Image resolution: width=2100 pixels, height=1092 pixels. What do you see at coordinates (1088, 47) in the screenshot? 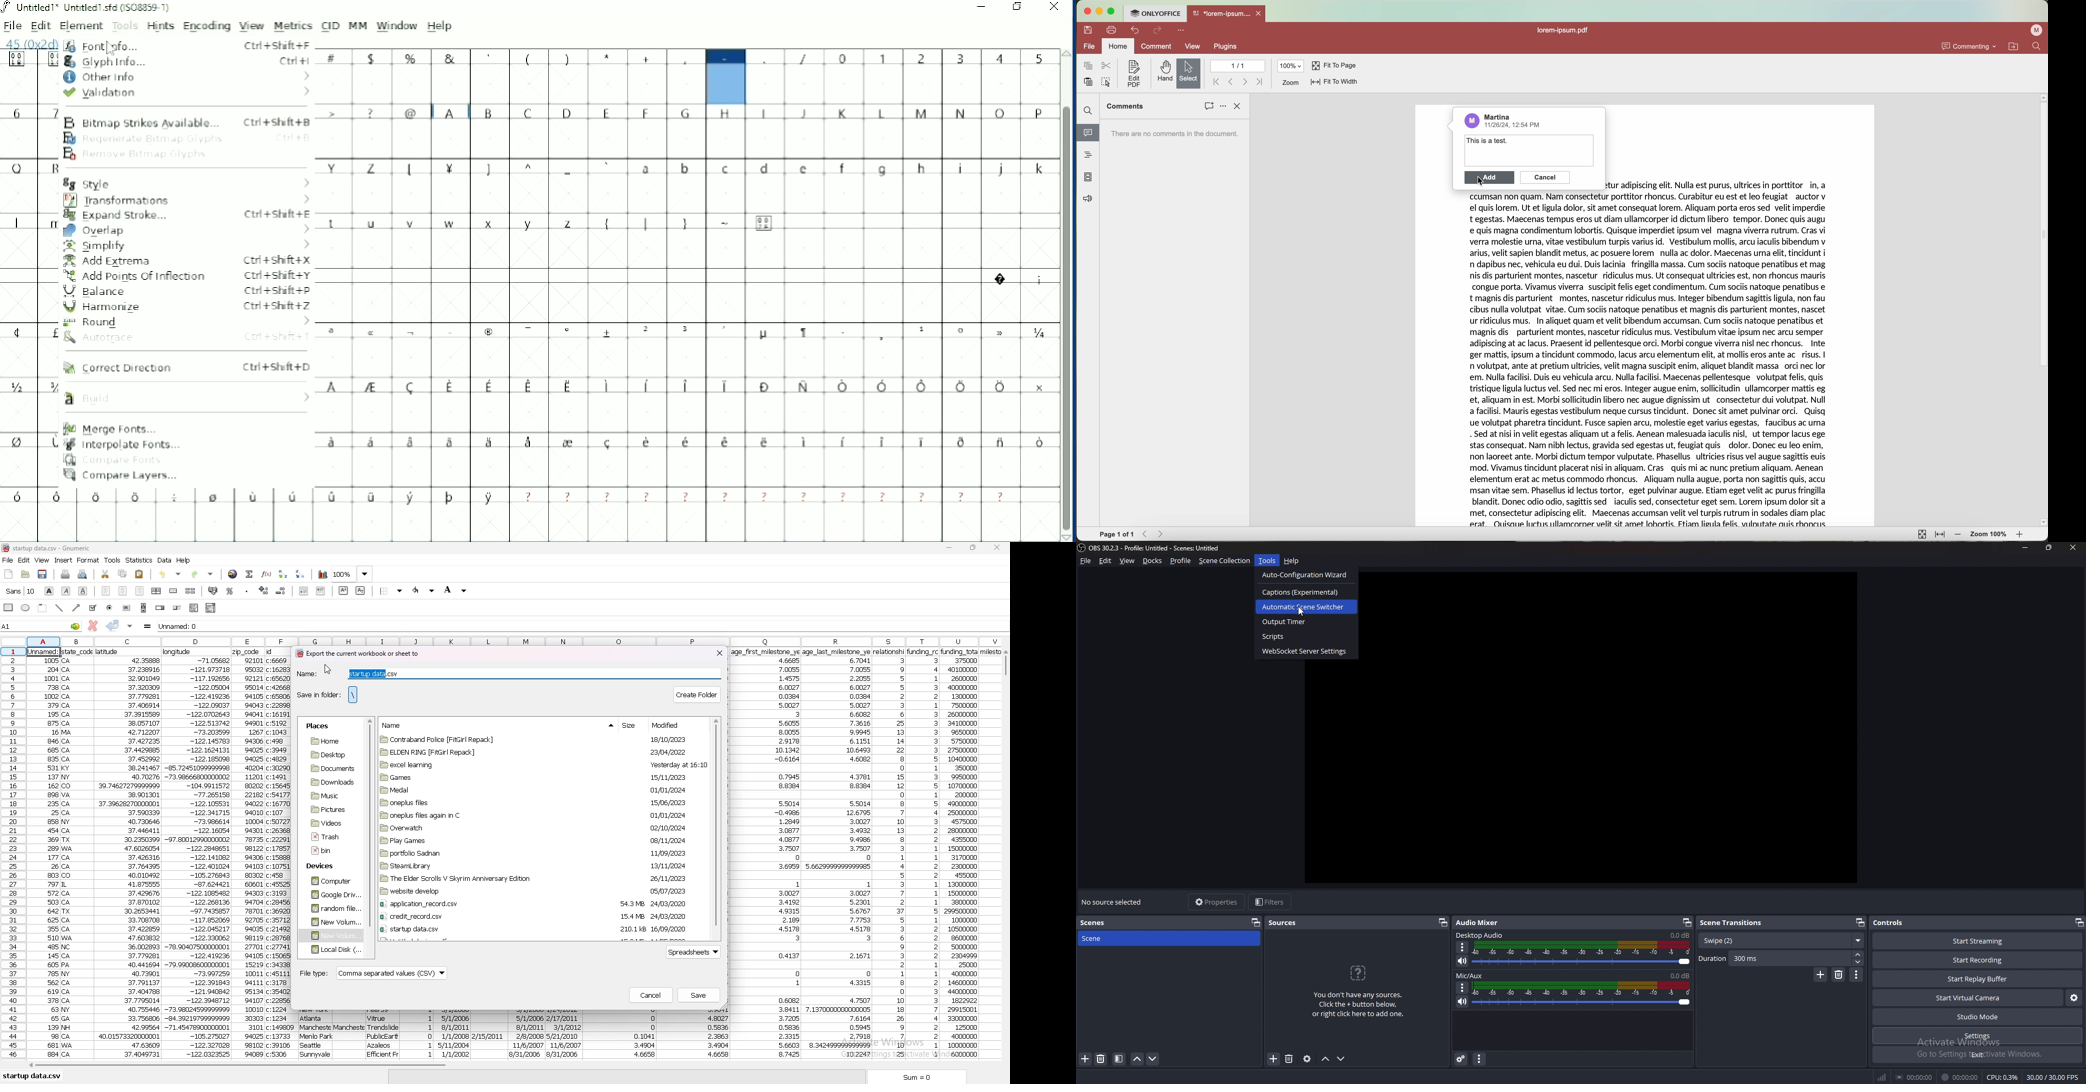
I see `file` at bounding box center [1088, 47].